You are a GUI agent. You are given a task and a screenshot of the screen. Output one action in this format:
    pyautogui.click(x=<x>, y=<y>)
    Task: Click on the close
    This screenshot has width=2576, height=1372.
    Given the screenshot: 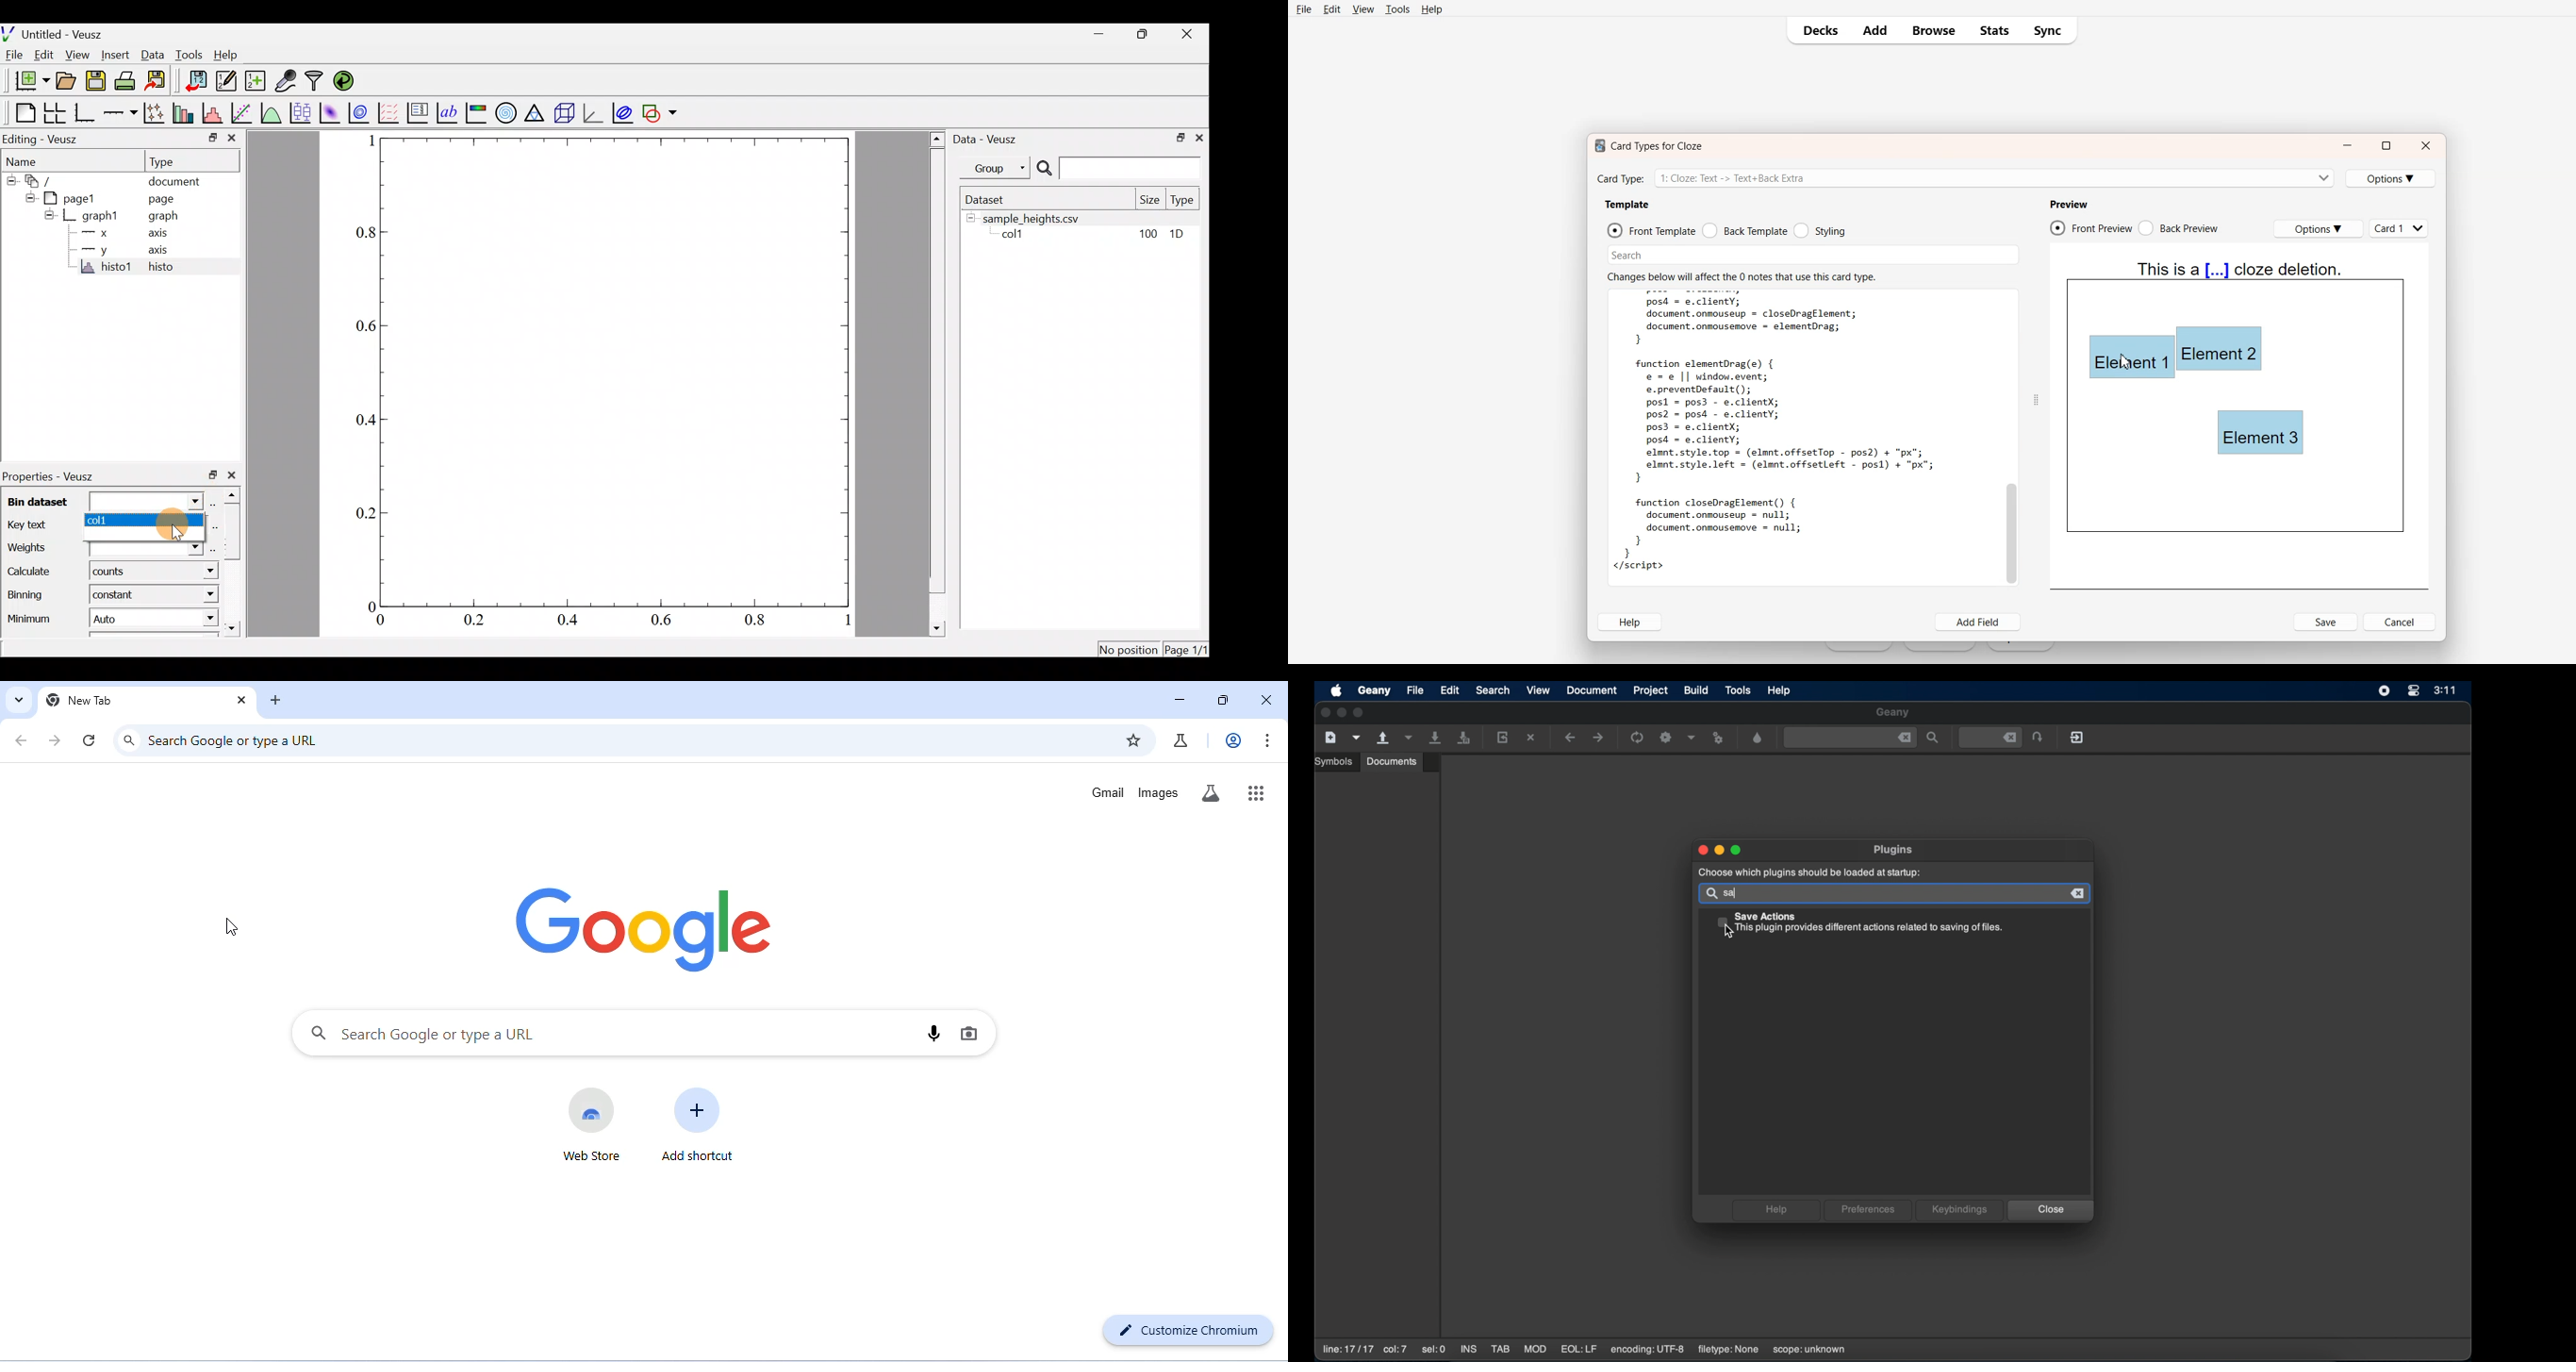 What is the action you would take?
    pyautogui.click(x=1188, y=37)
    